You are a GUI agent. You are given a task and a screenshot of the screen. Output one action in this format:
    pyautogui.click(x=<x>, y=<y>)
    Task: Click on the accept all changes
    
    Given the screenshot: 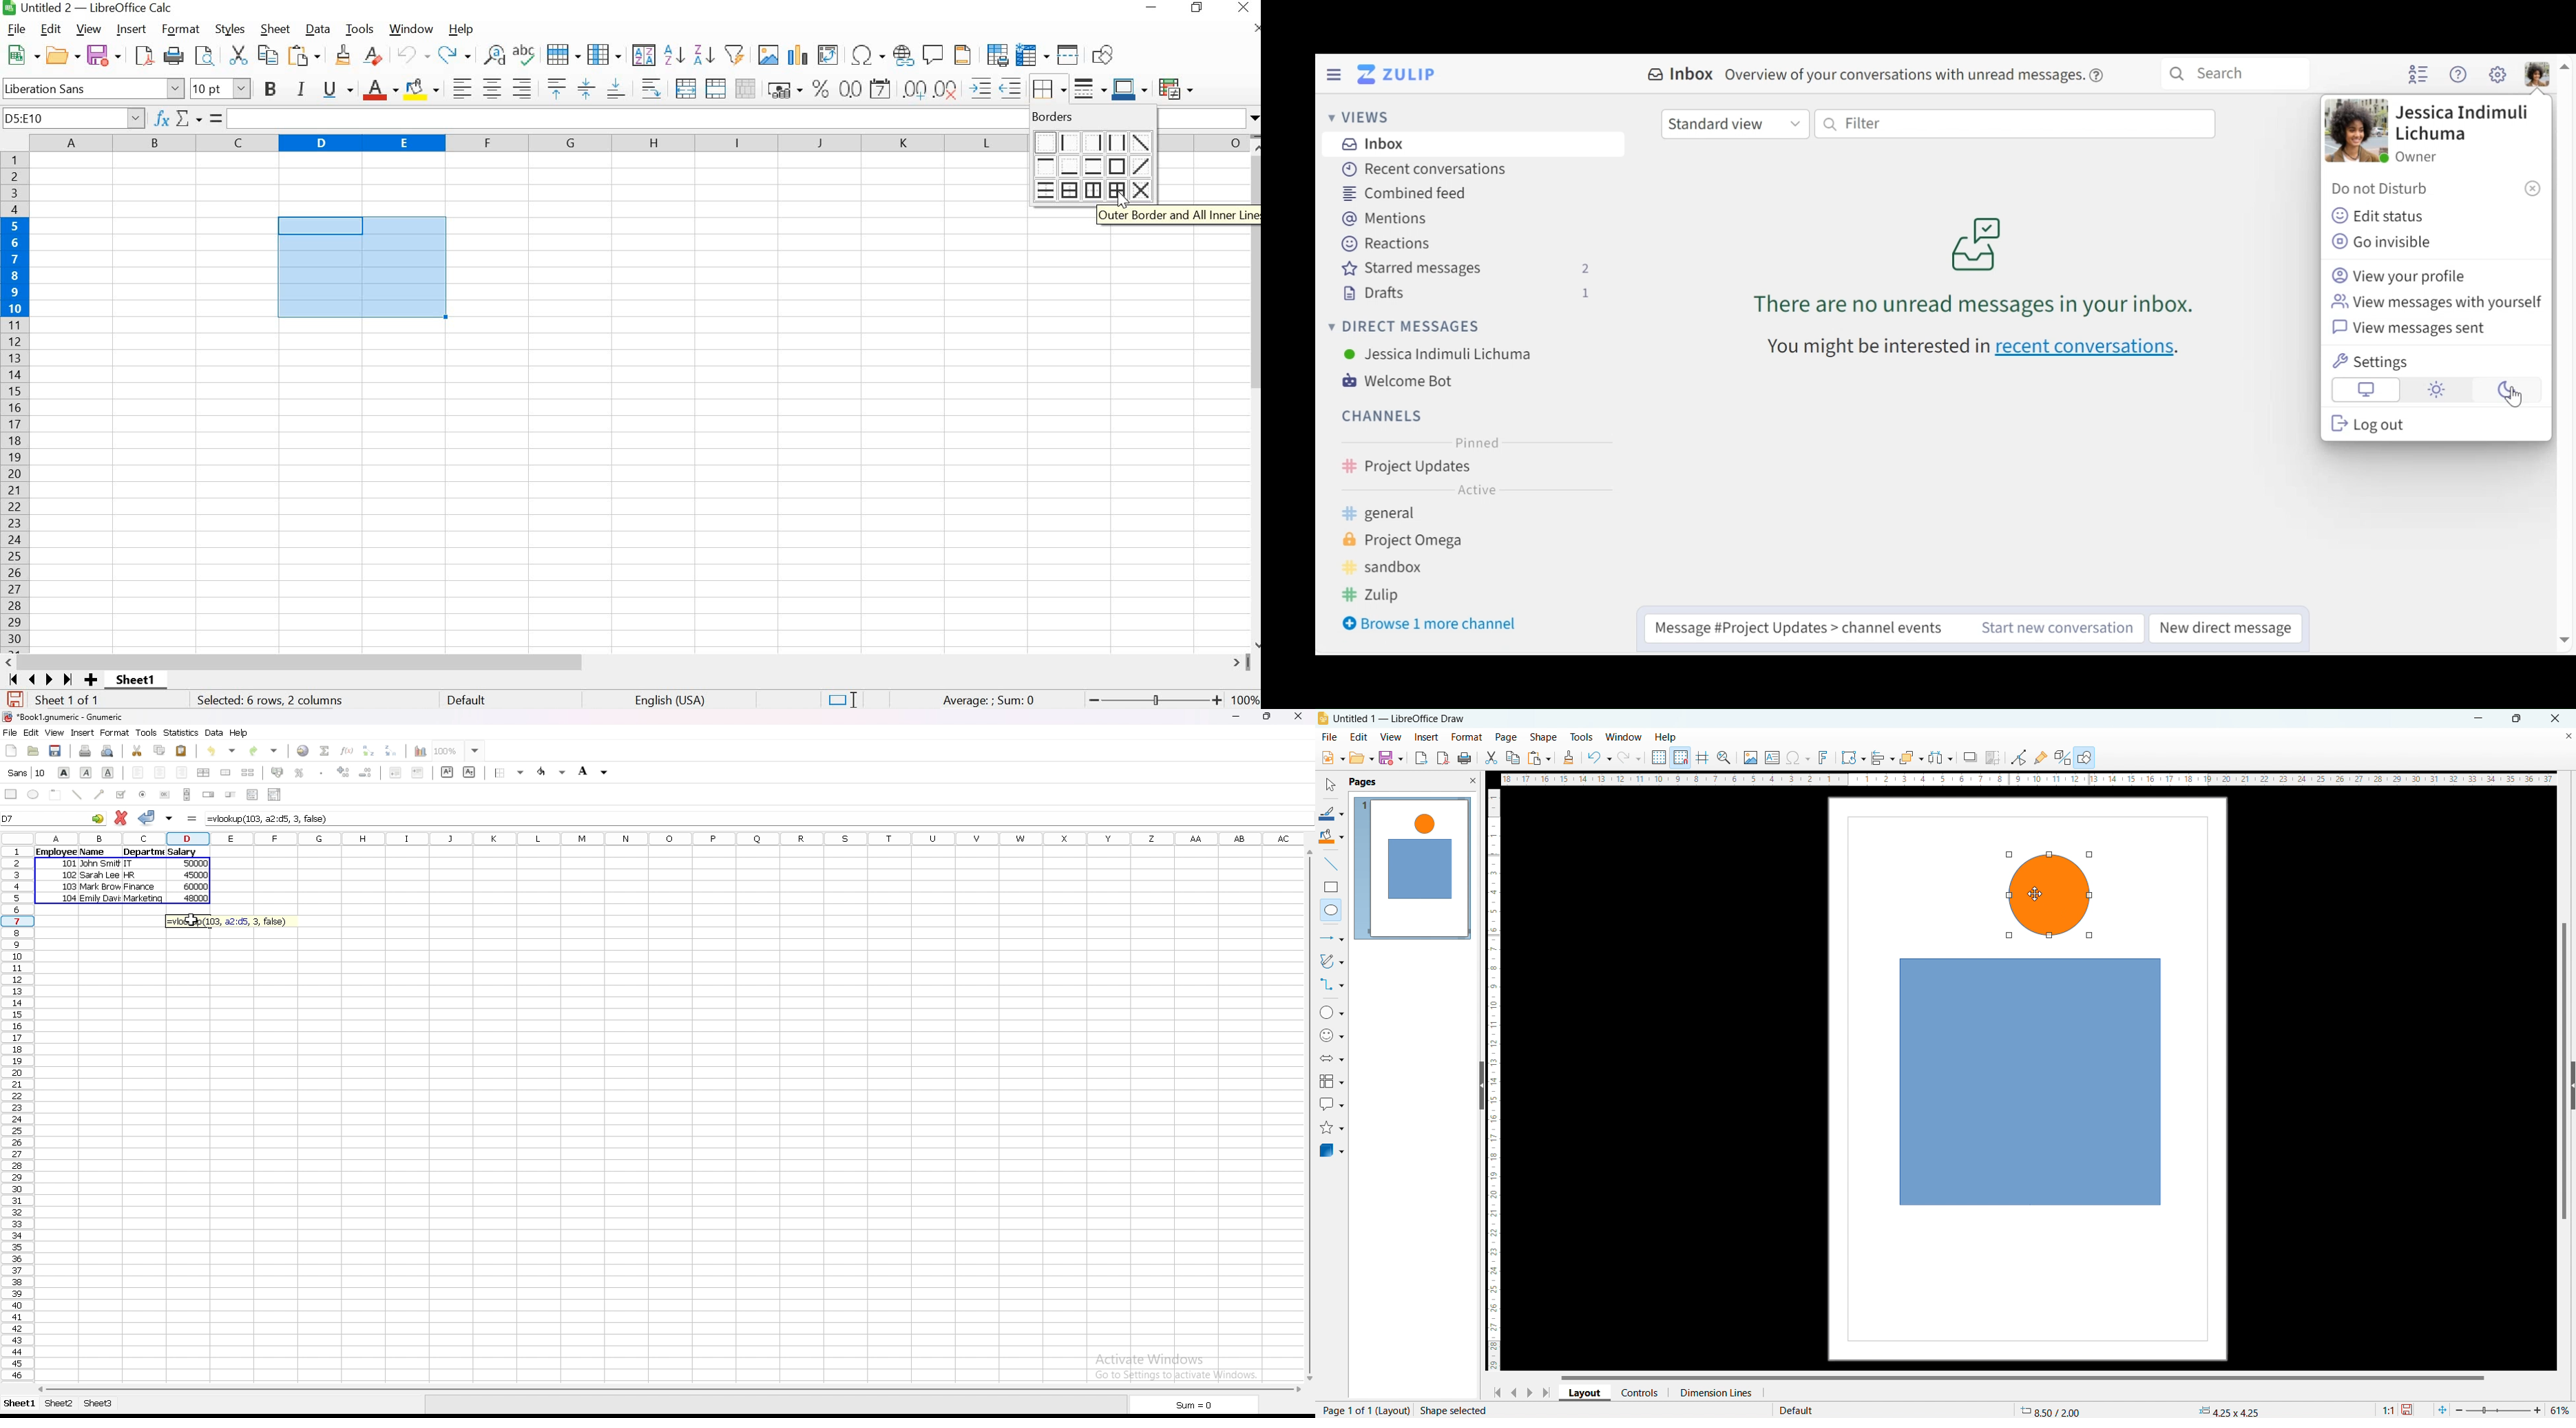 What is the action you would take?
    pyautogui.click(x=169, y=819)
    